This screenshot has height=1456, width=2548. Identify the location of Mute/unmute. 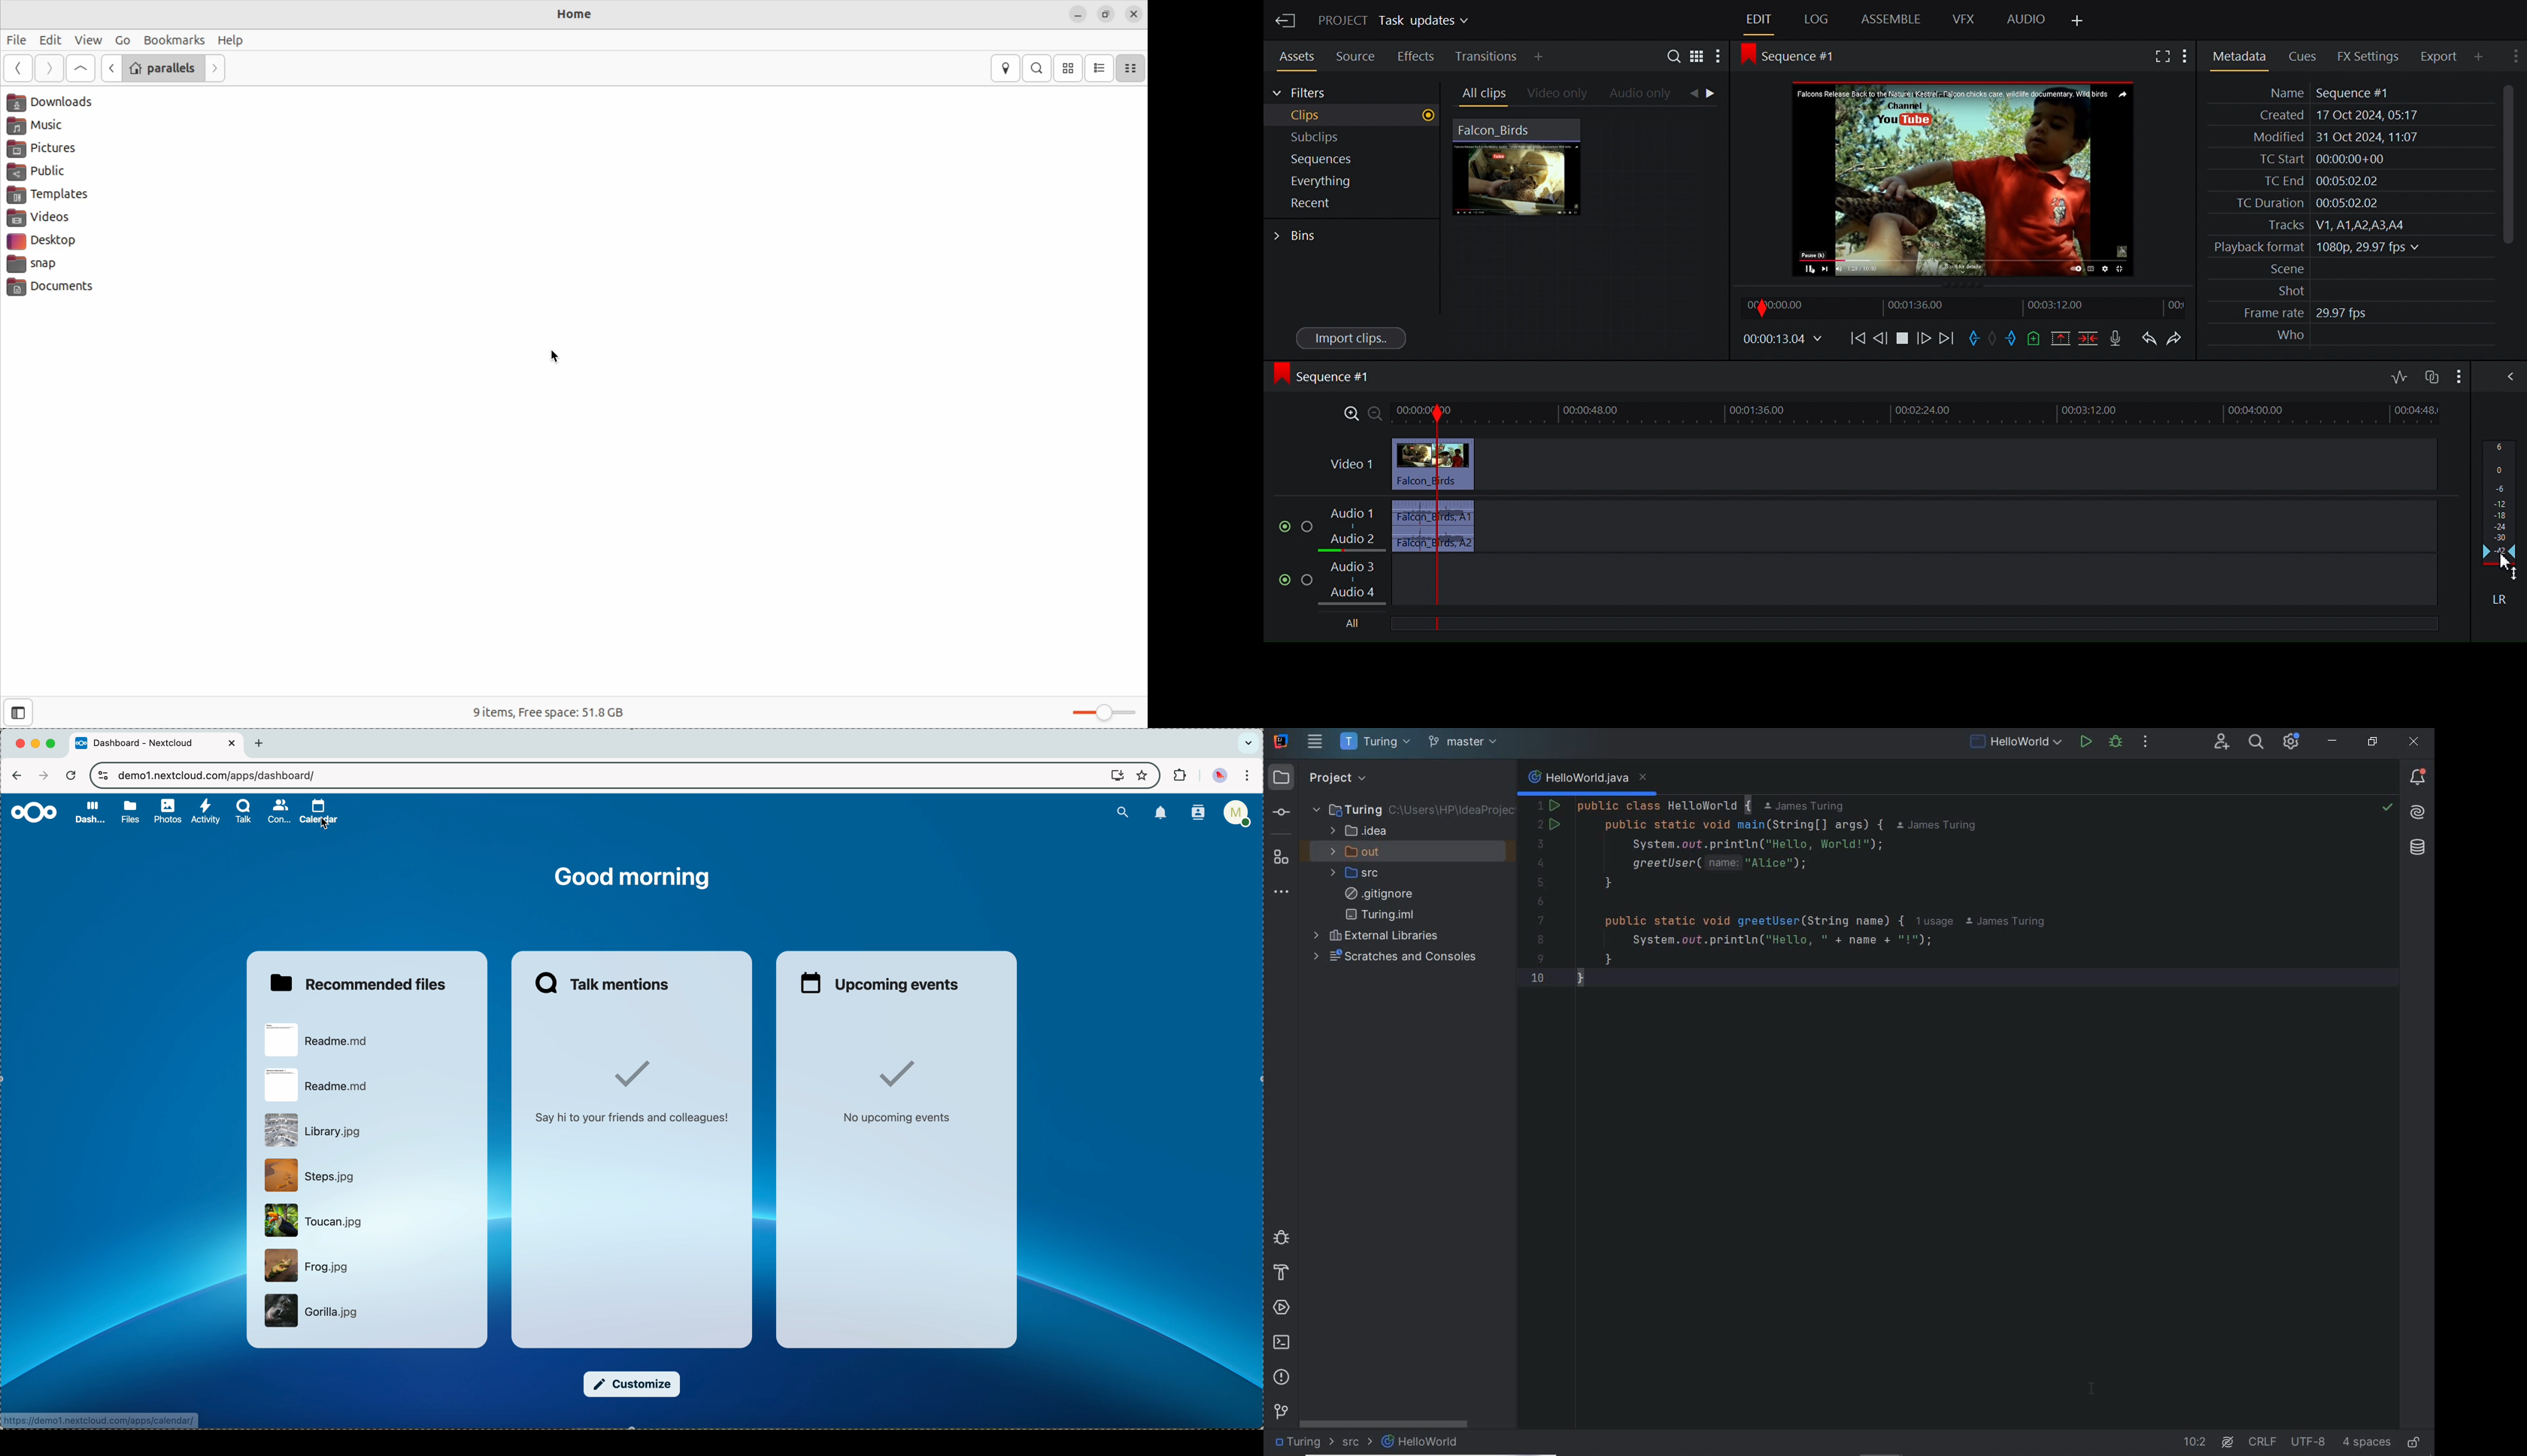
(1282, 579).